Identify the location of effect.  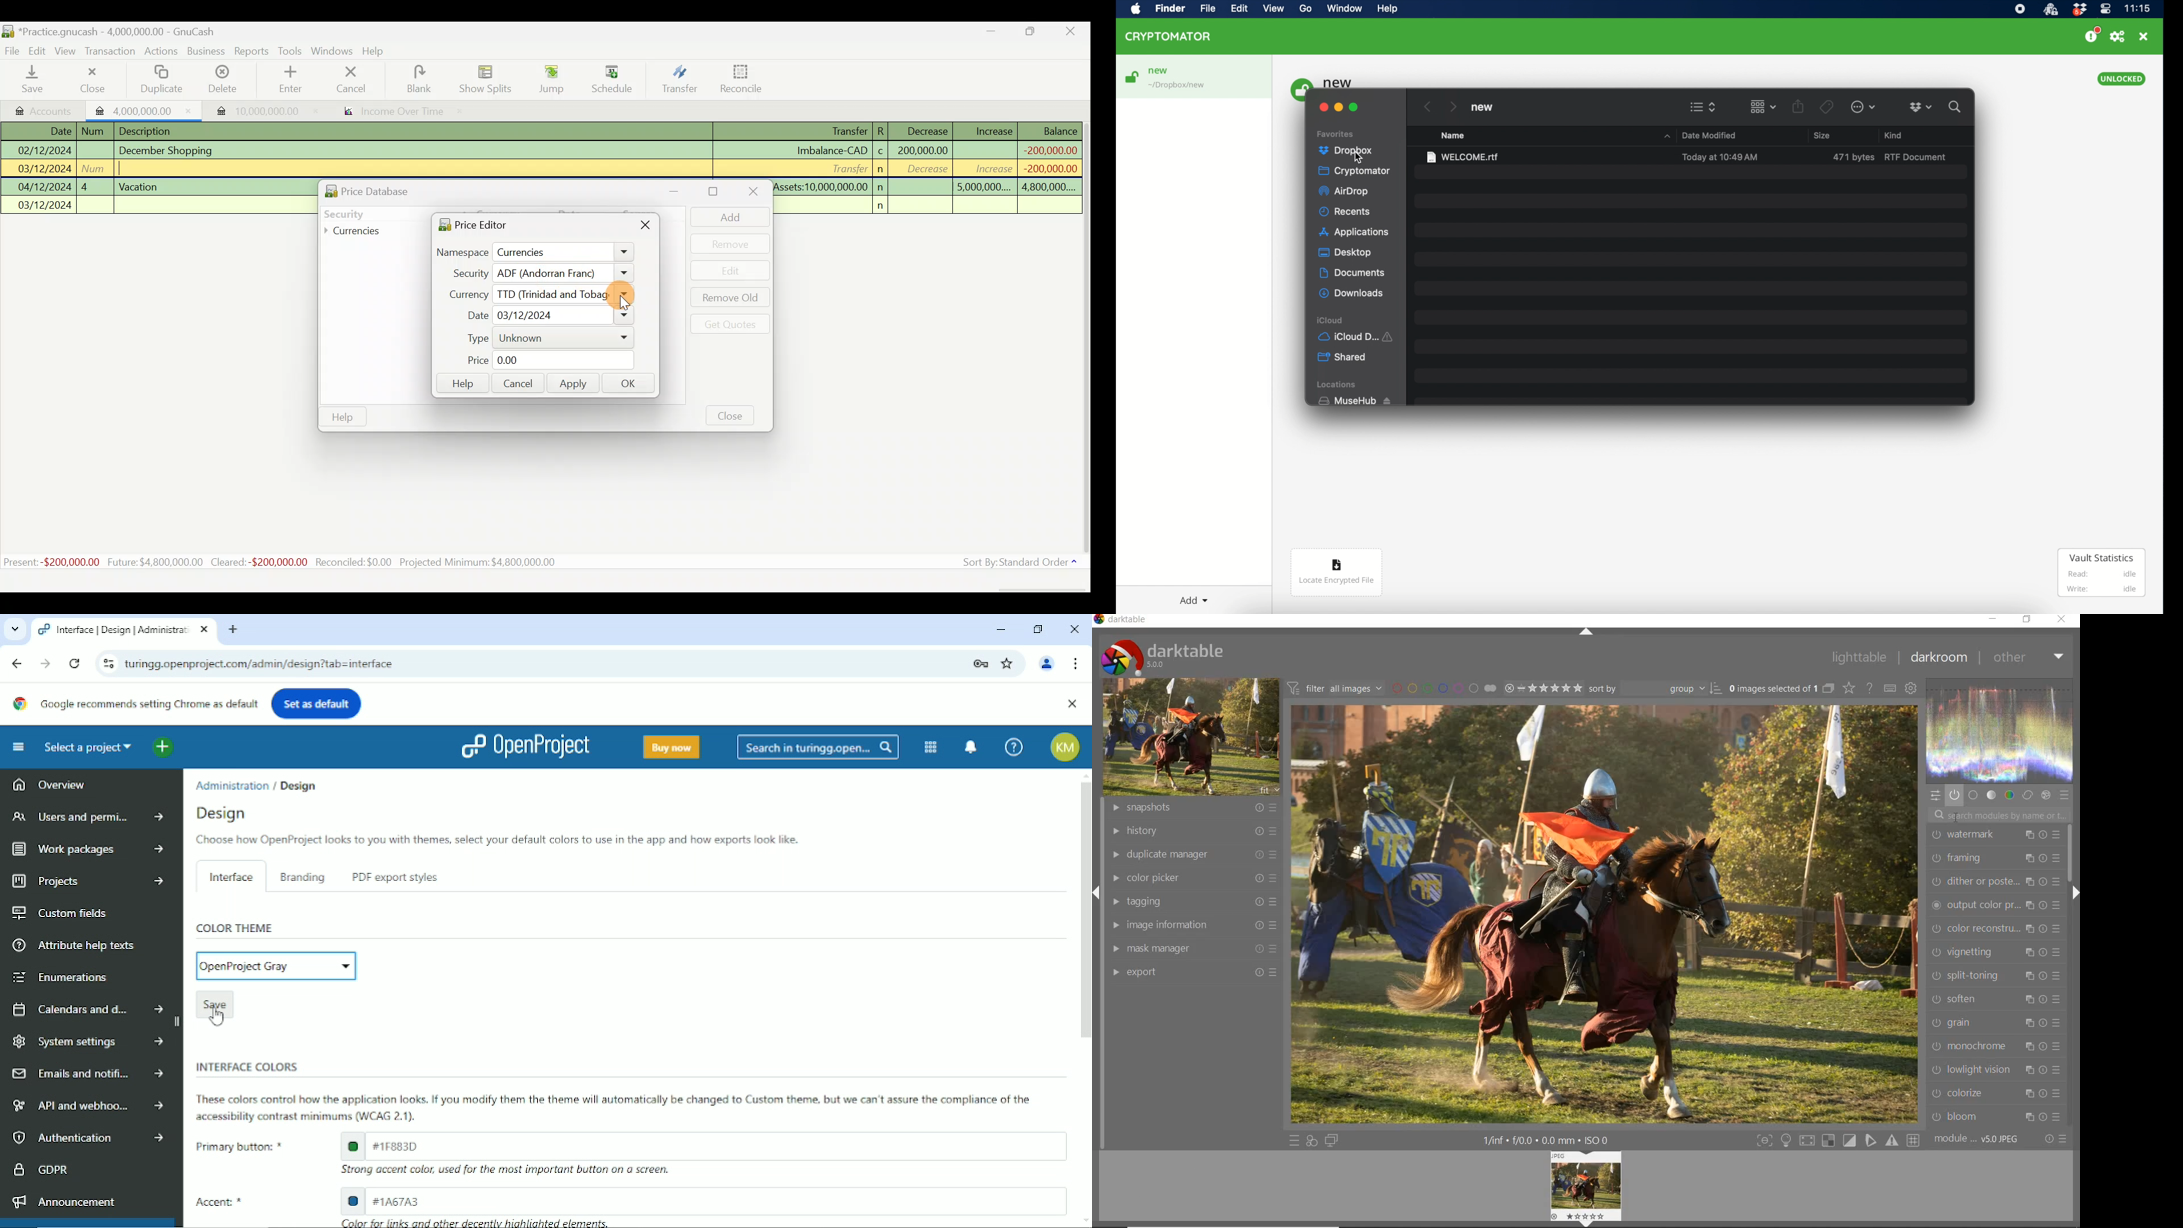
(2045, 795).